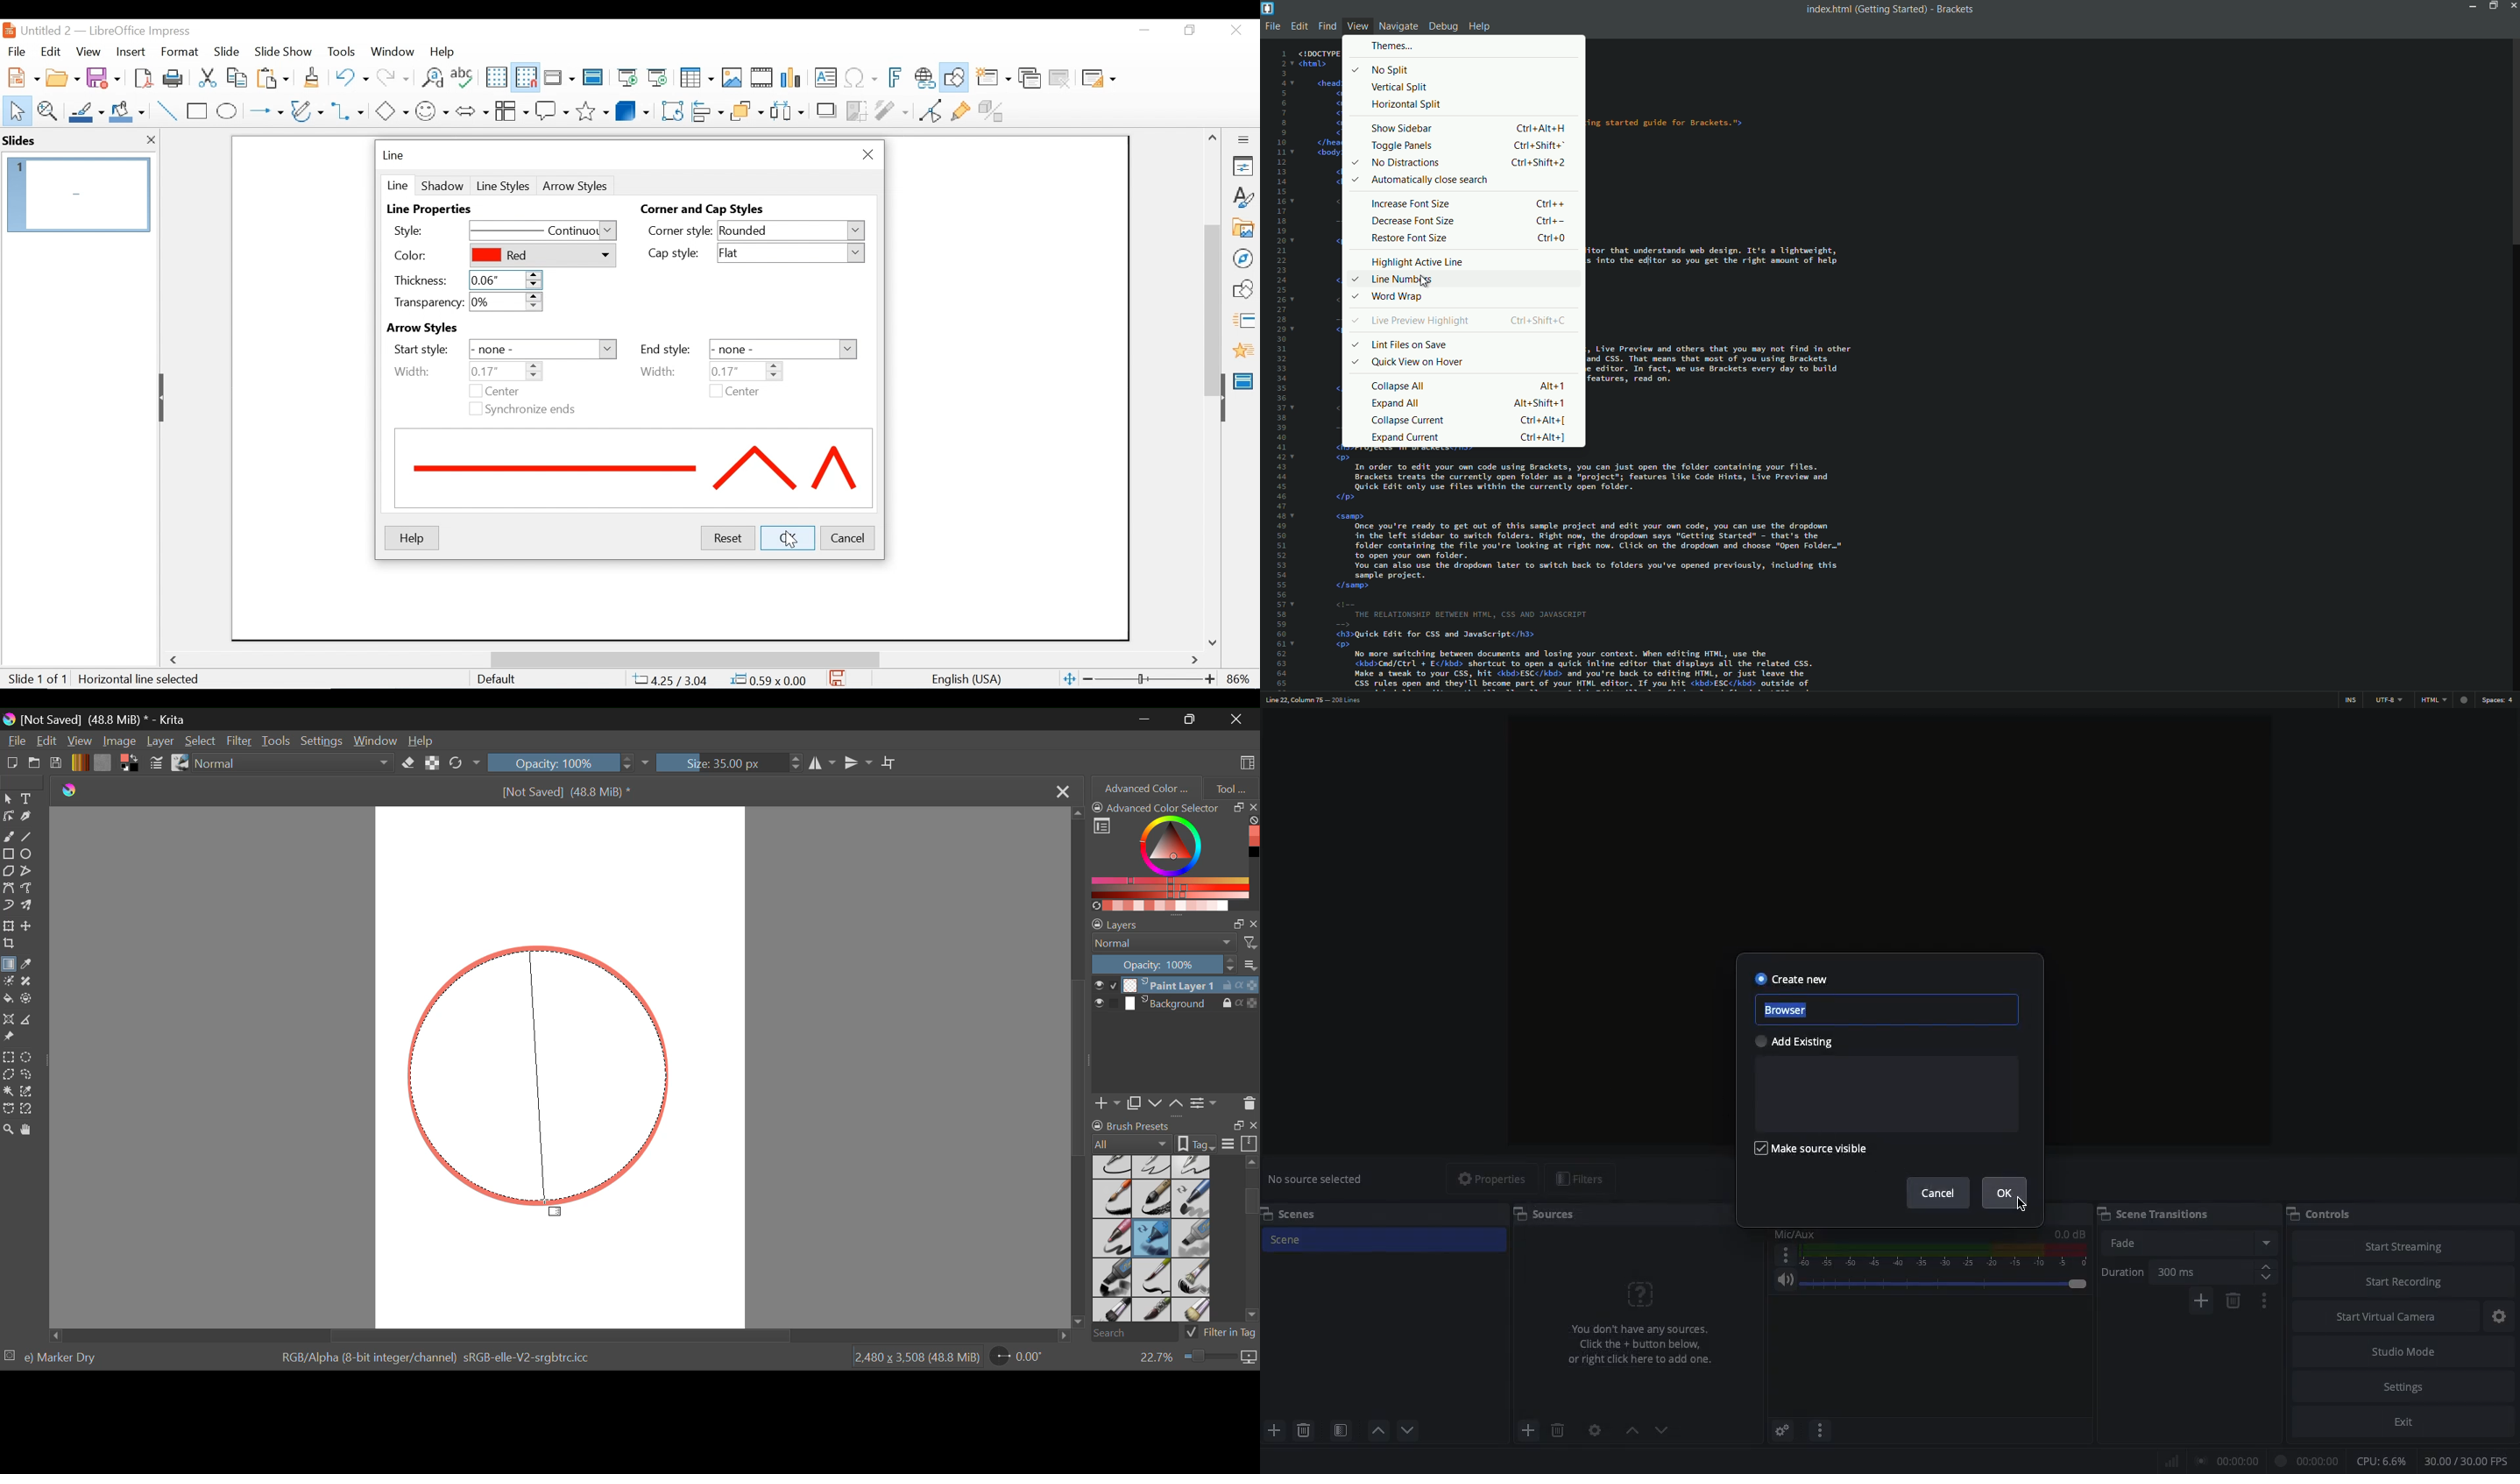  I want to click on Copy, so click(238, 77).